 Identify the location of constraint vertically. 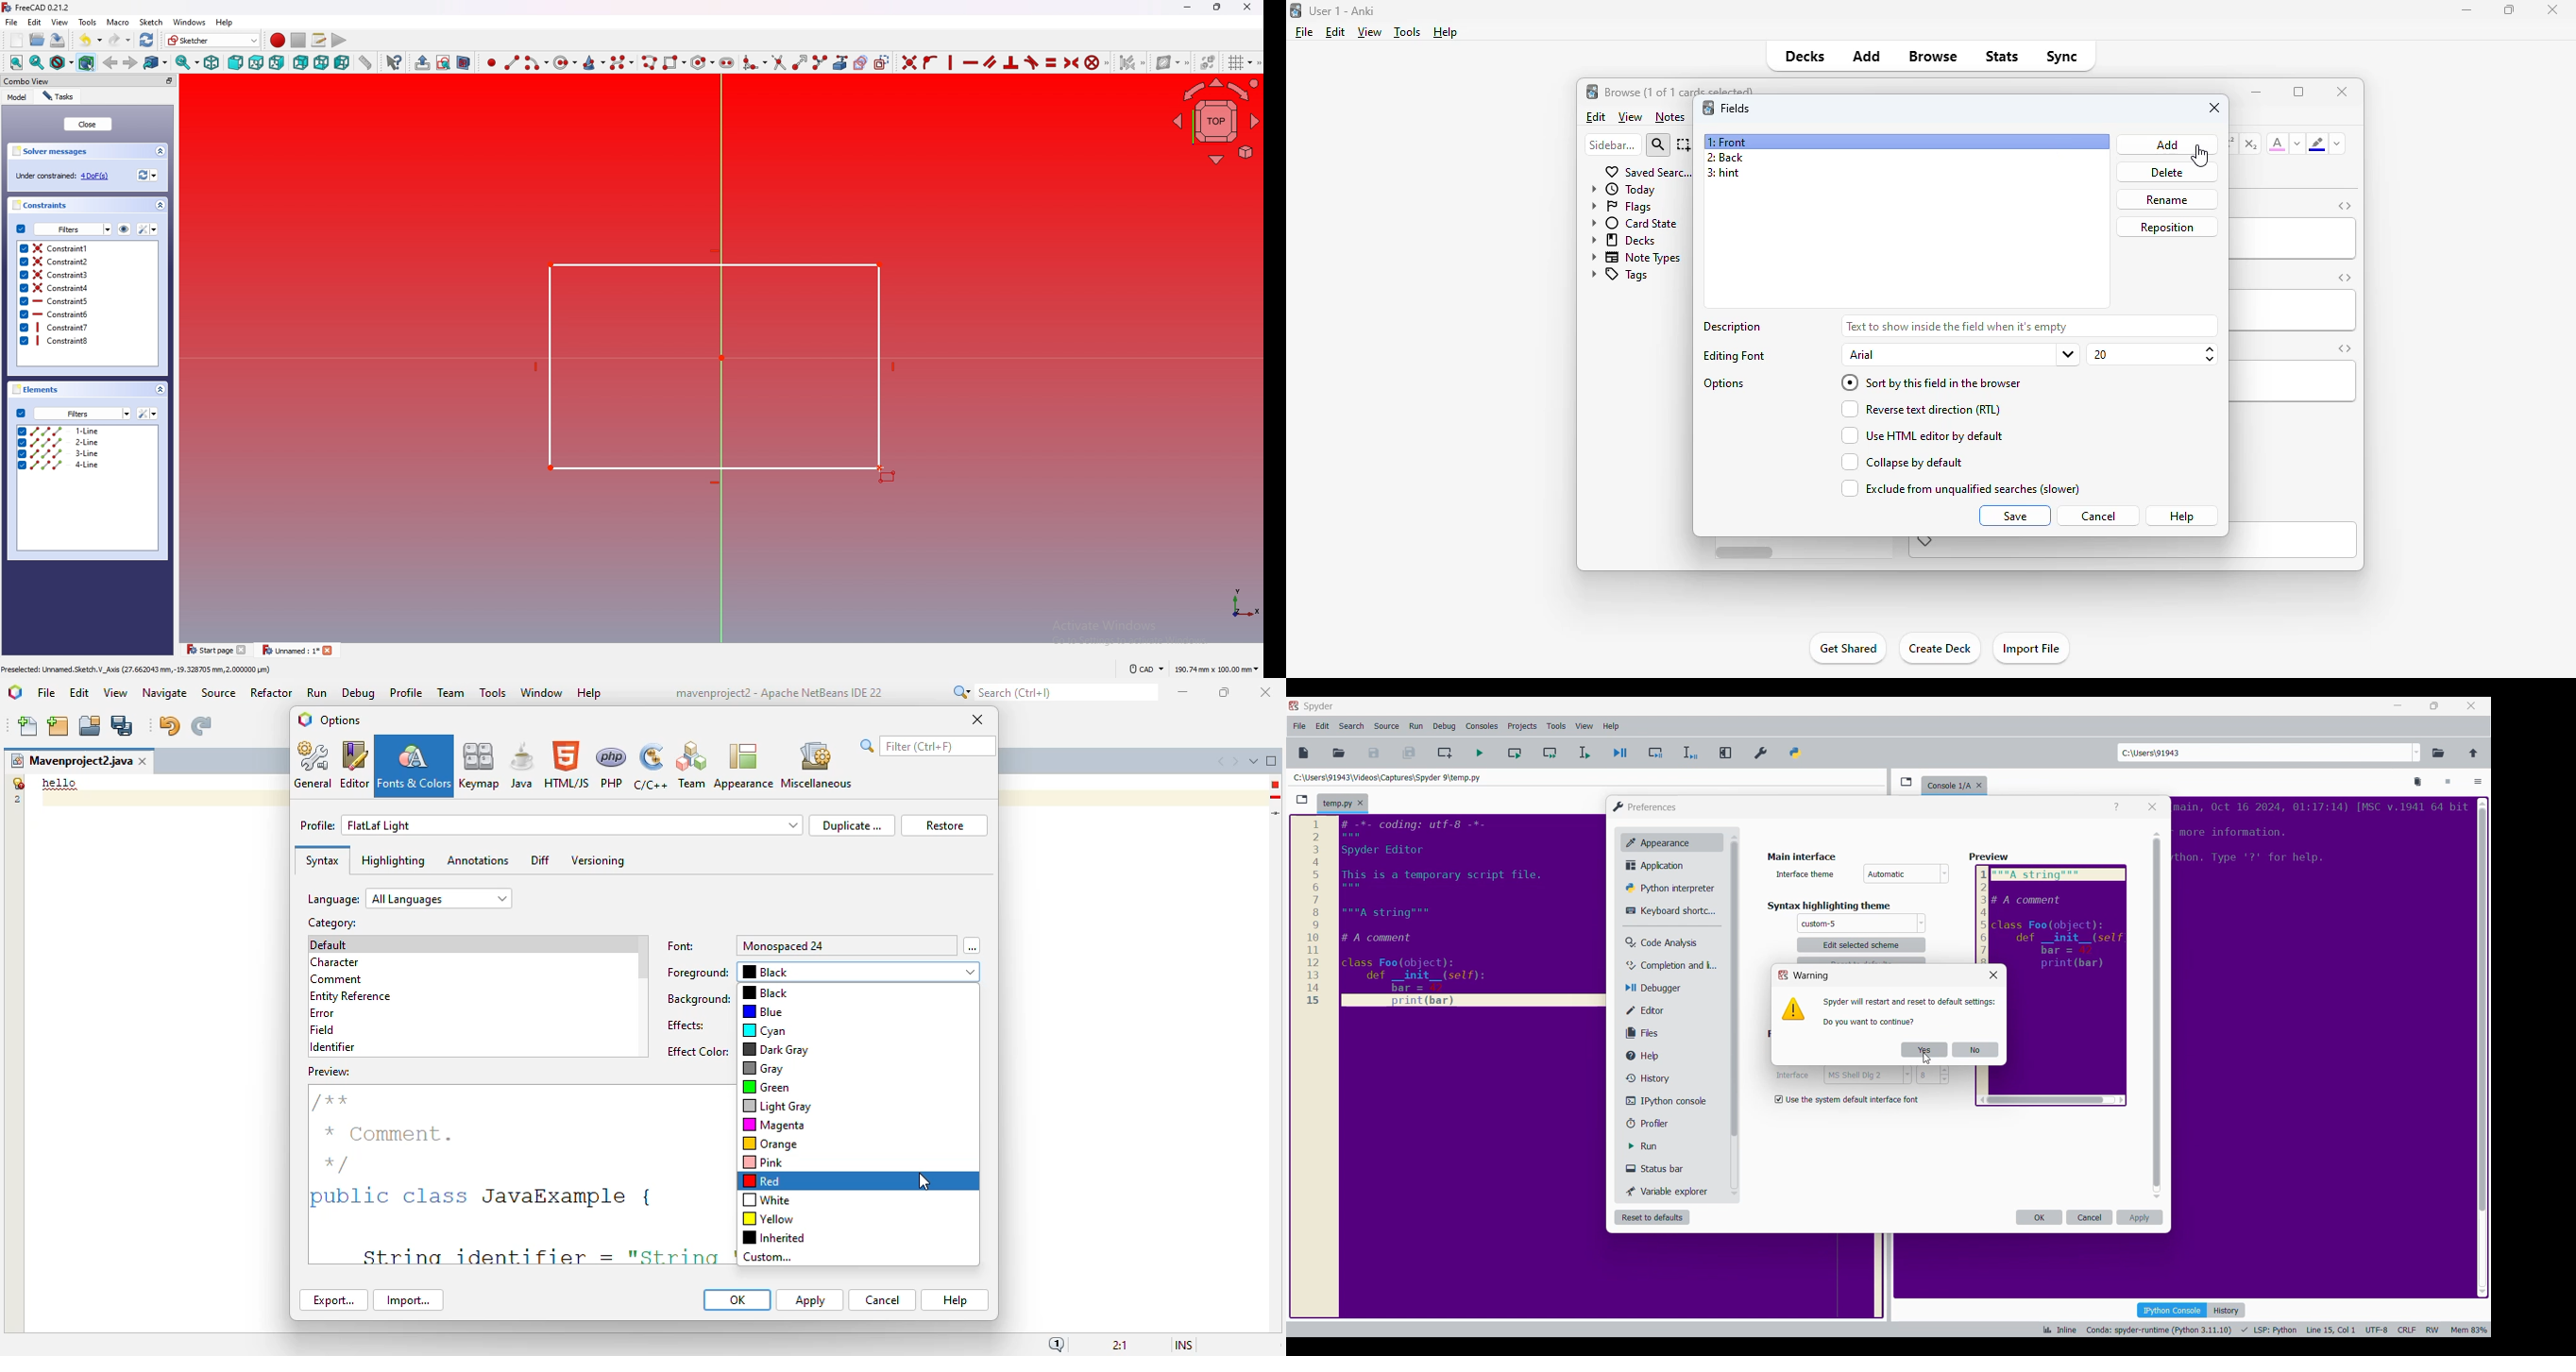
(971, 63).